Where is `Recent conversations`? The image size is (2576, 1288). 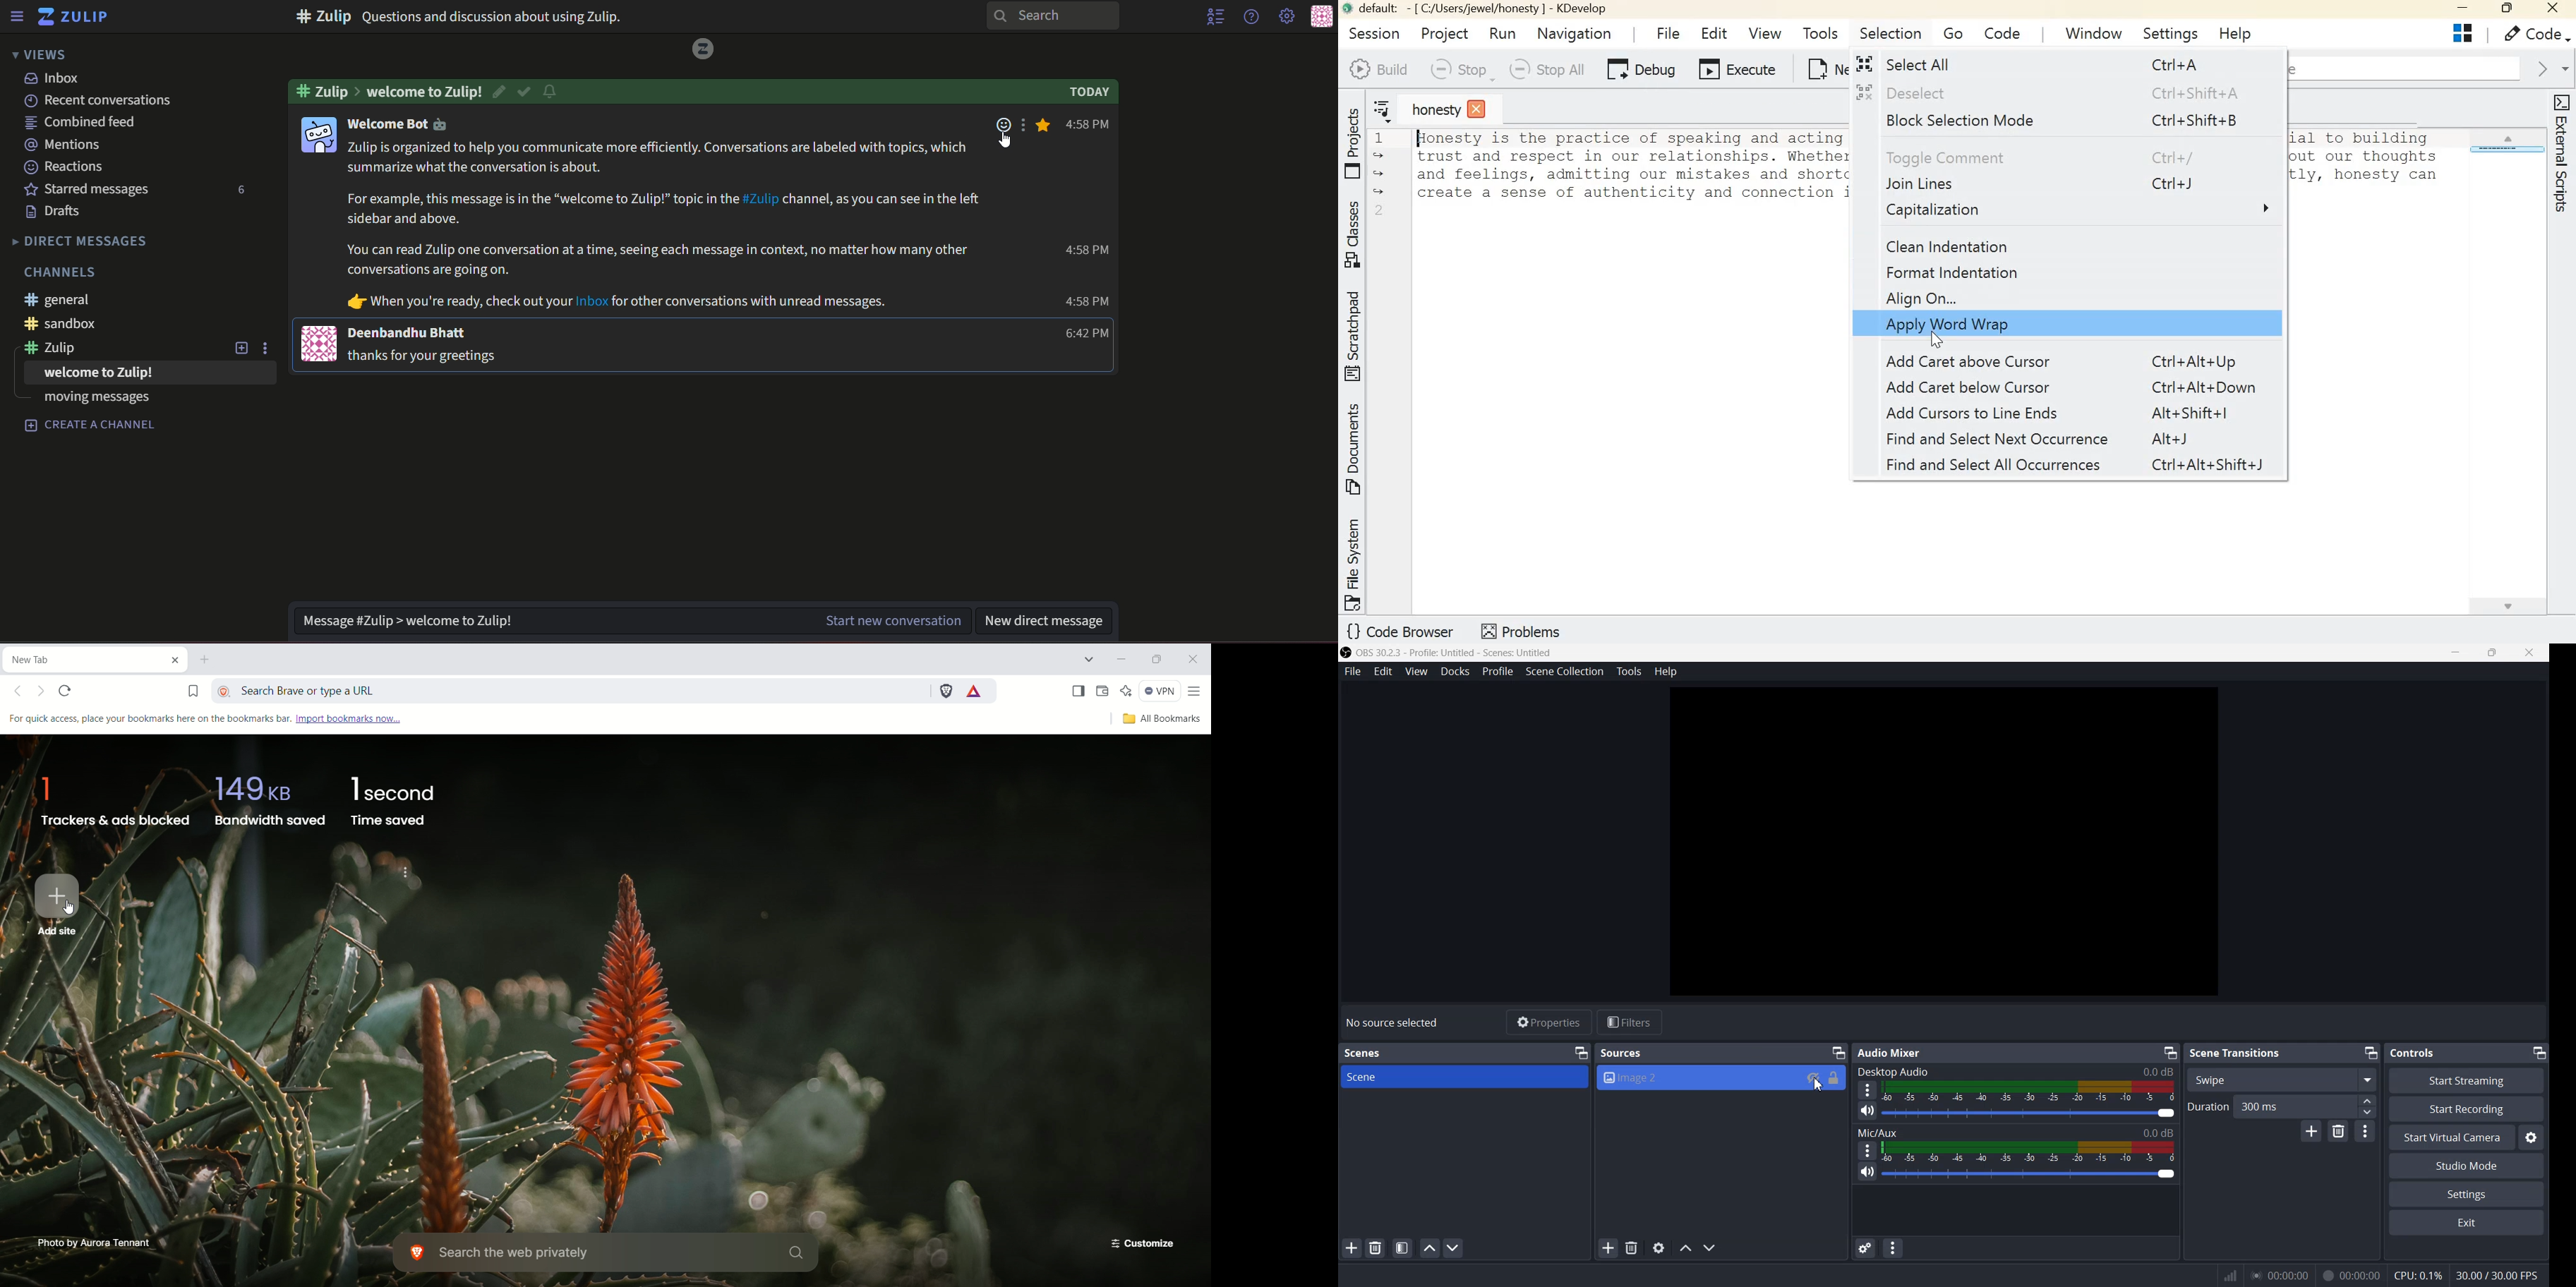
Recent conversations is located at coordinates (104, 101).